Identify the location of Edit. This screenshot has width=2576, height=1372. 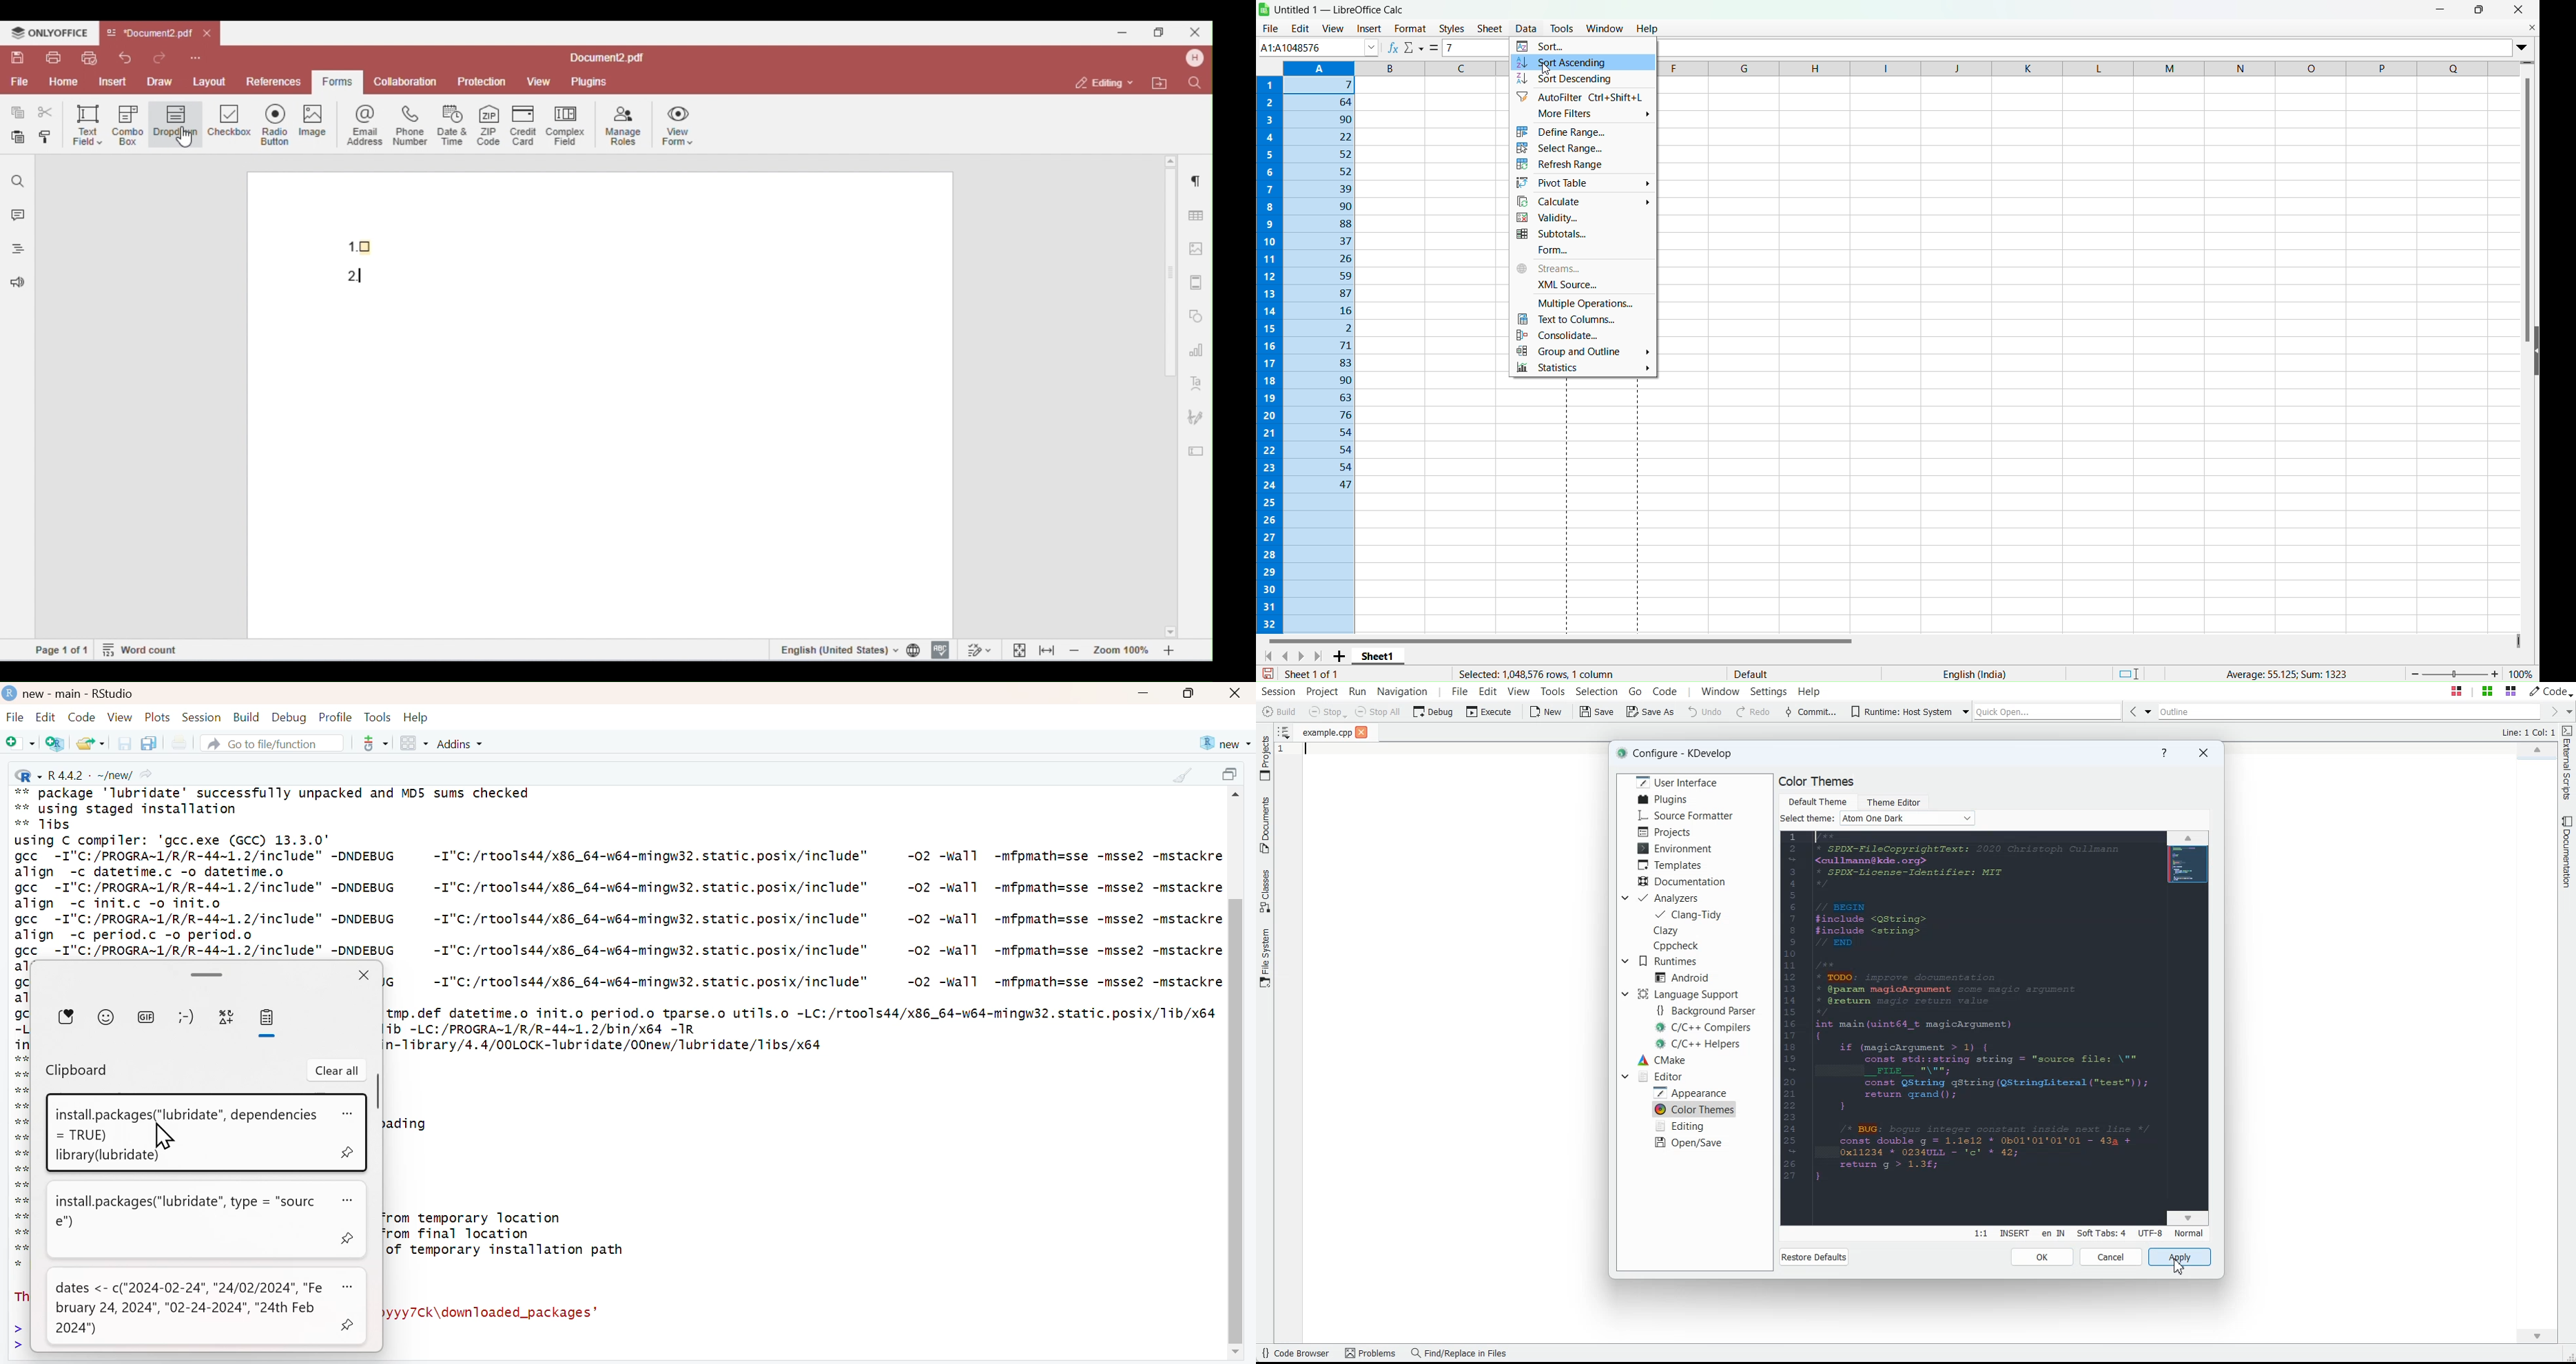
(1299, 28).